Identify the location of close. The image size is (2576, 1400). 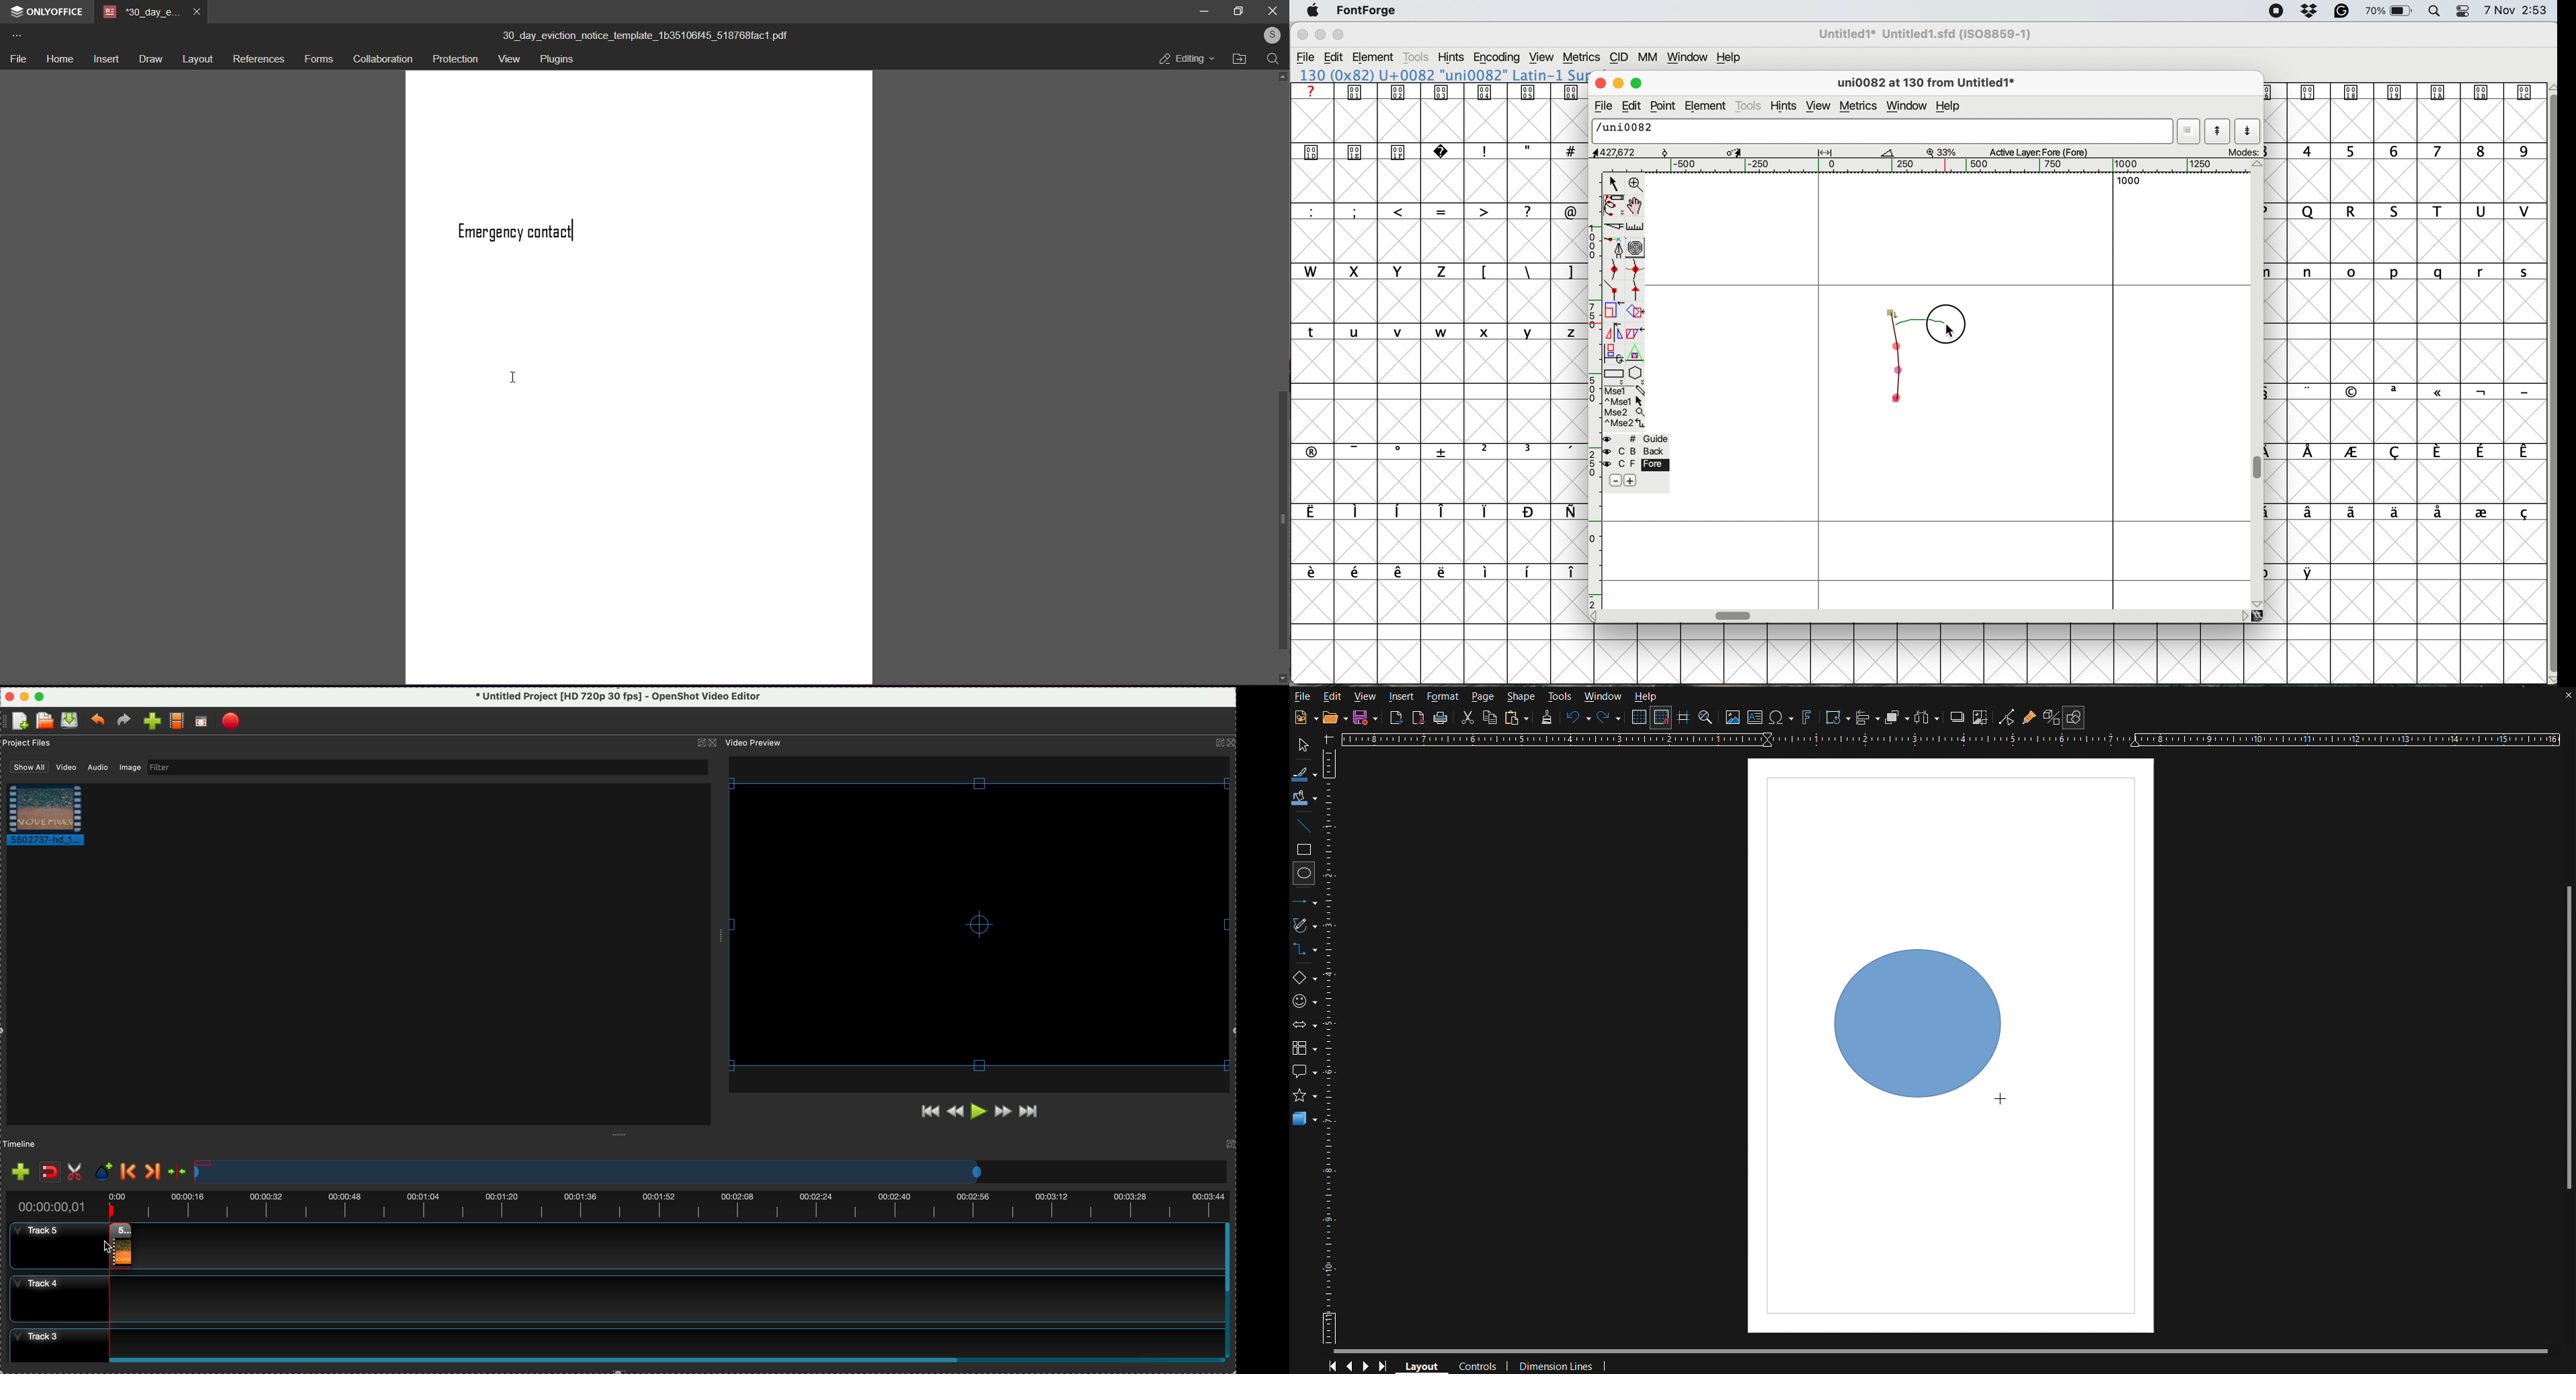
(2563, 698).